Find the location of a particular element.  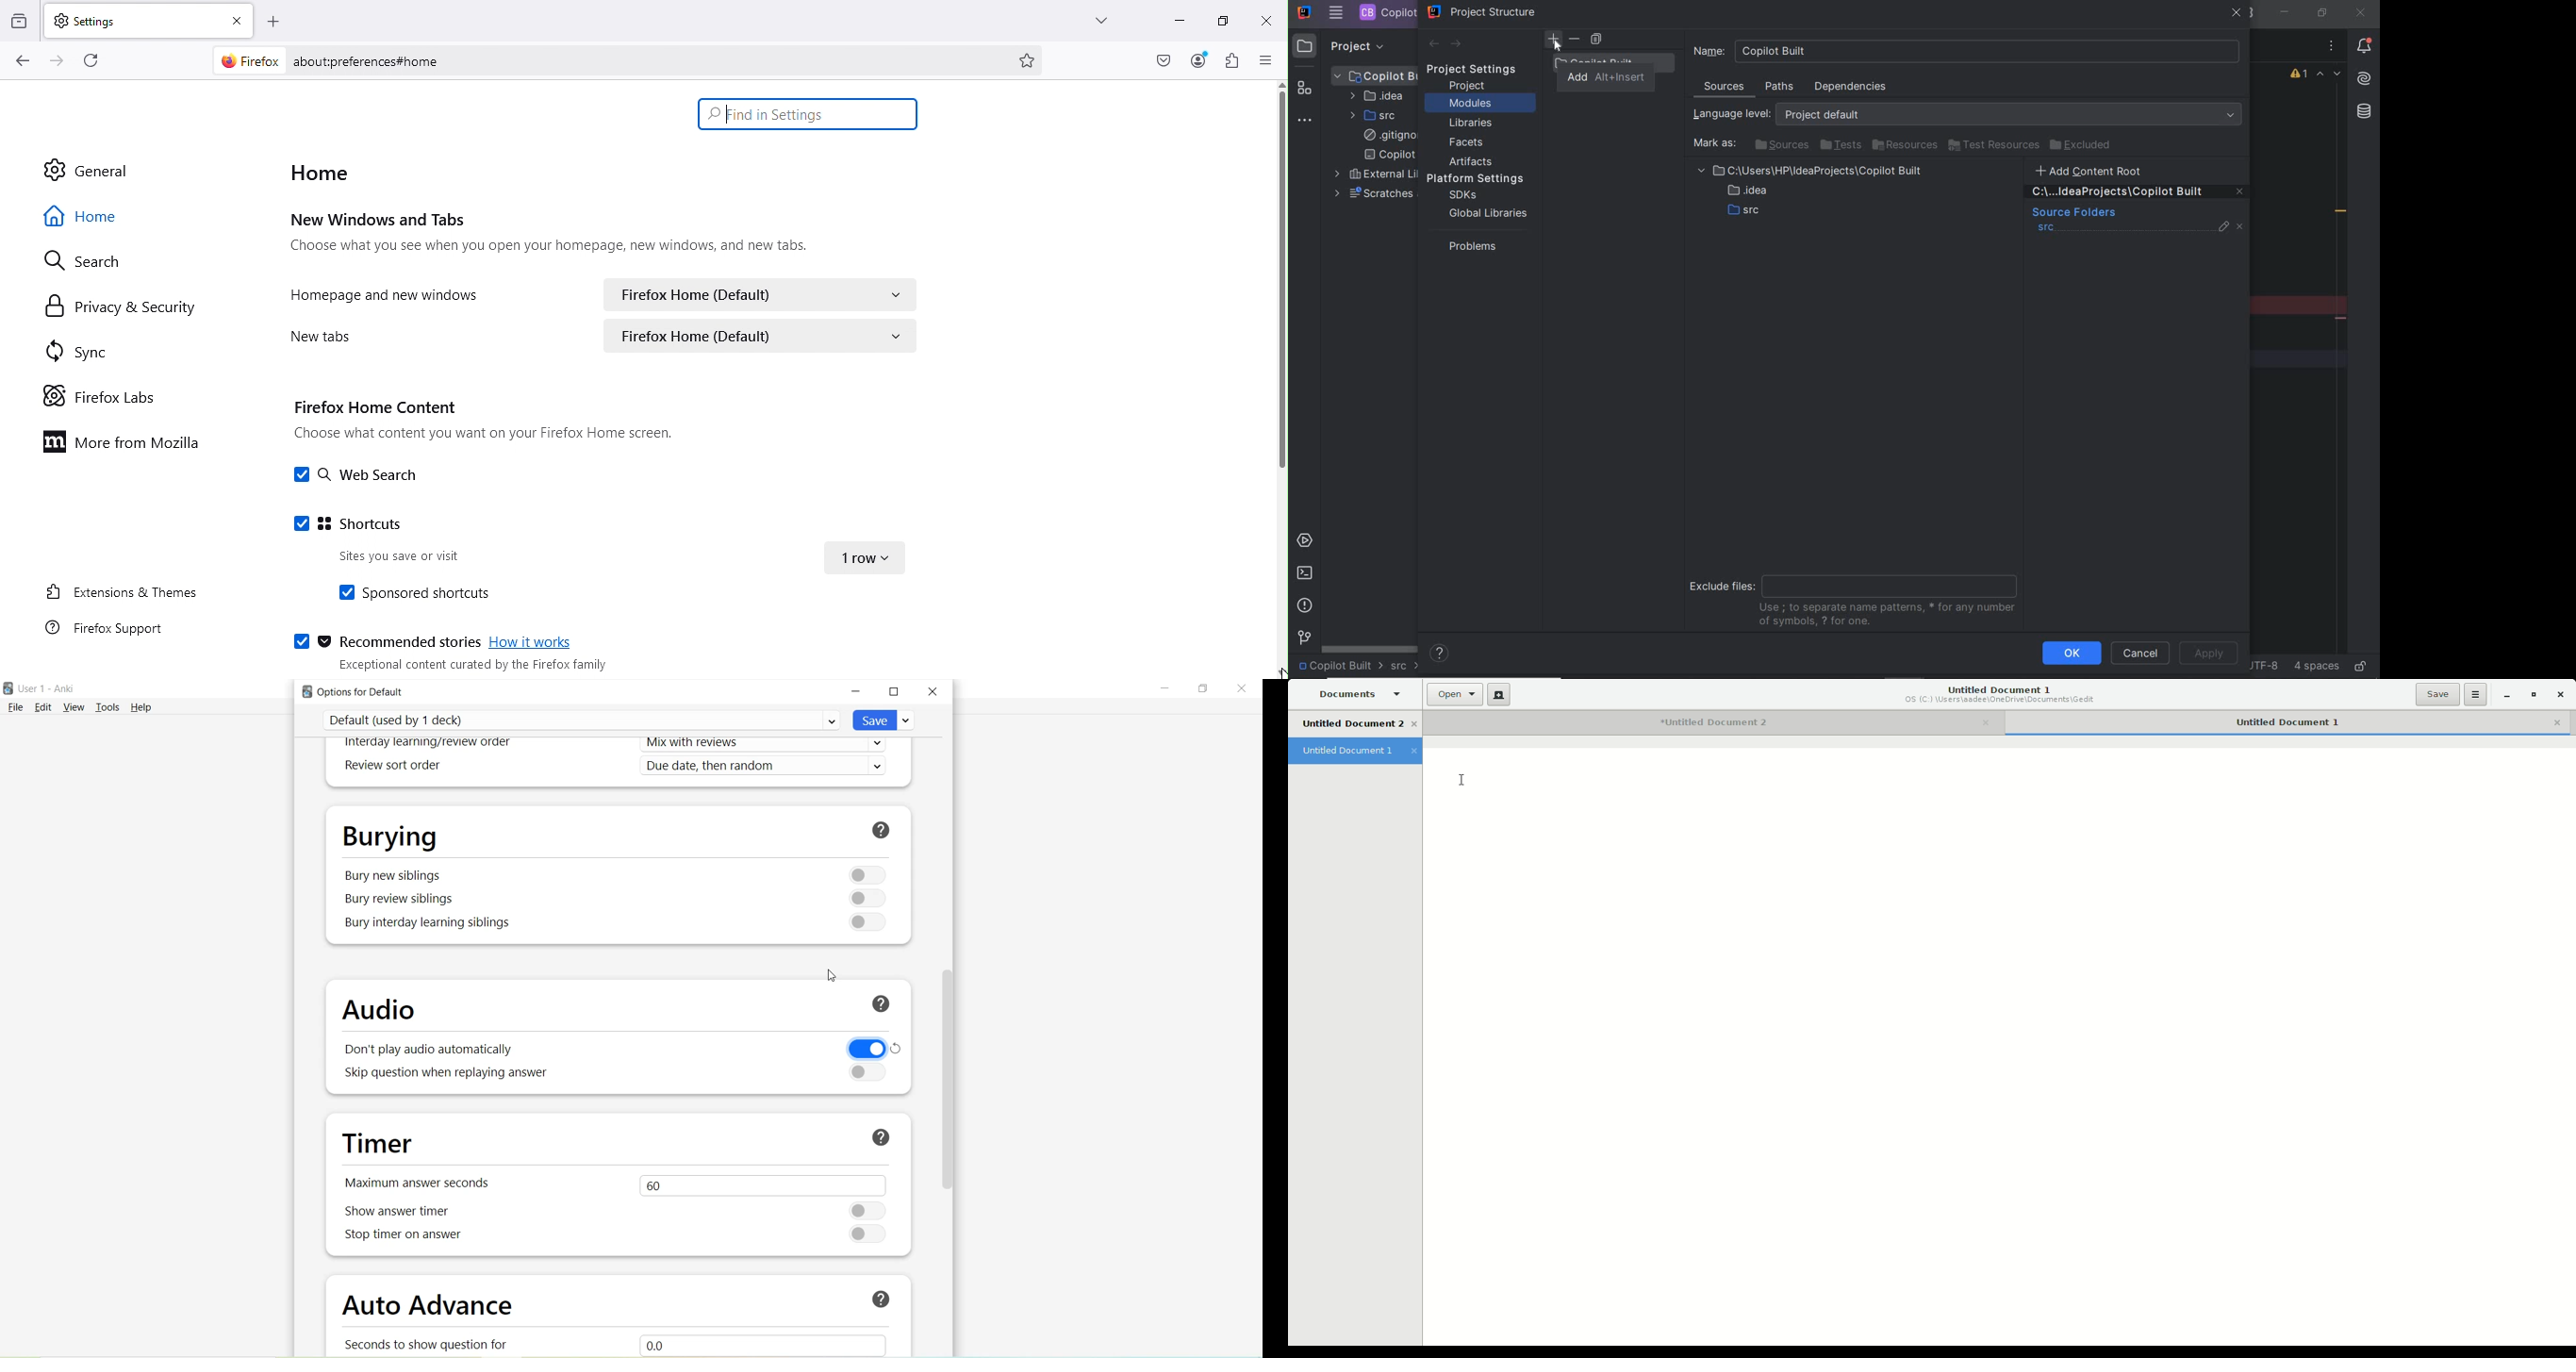

Home is located at coordinates (325, 173).